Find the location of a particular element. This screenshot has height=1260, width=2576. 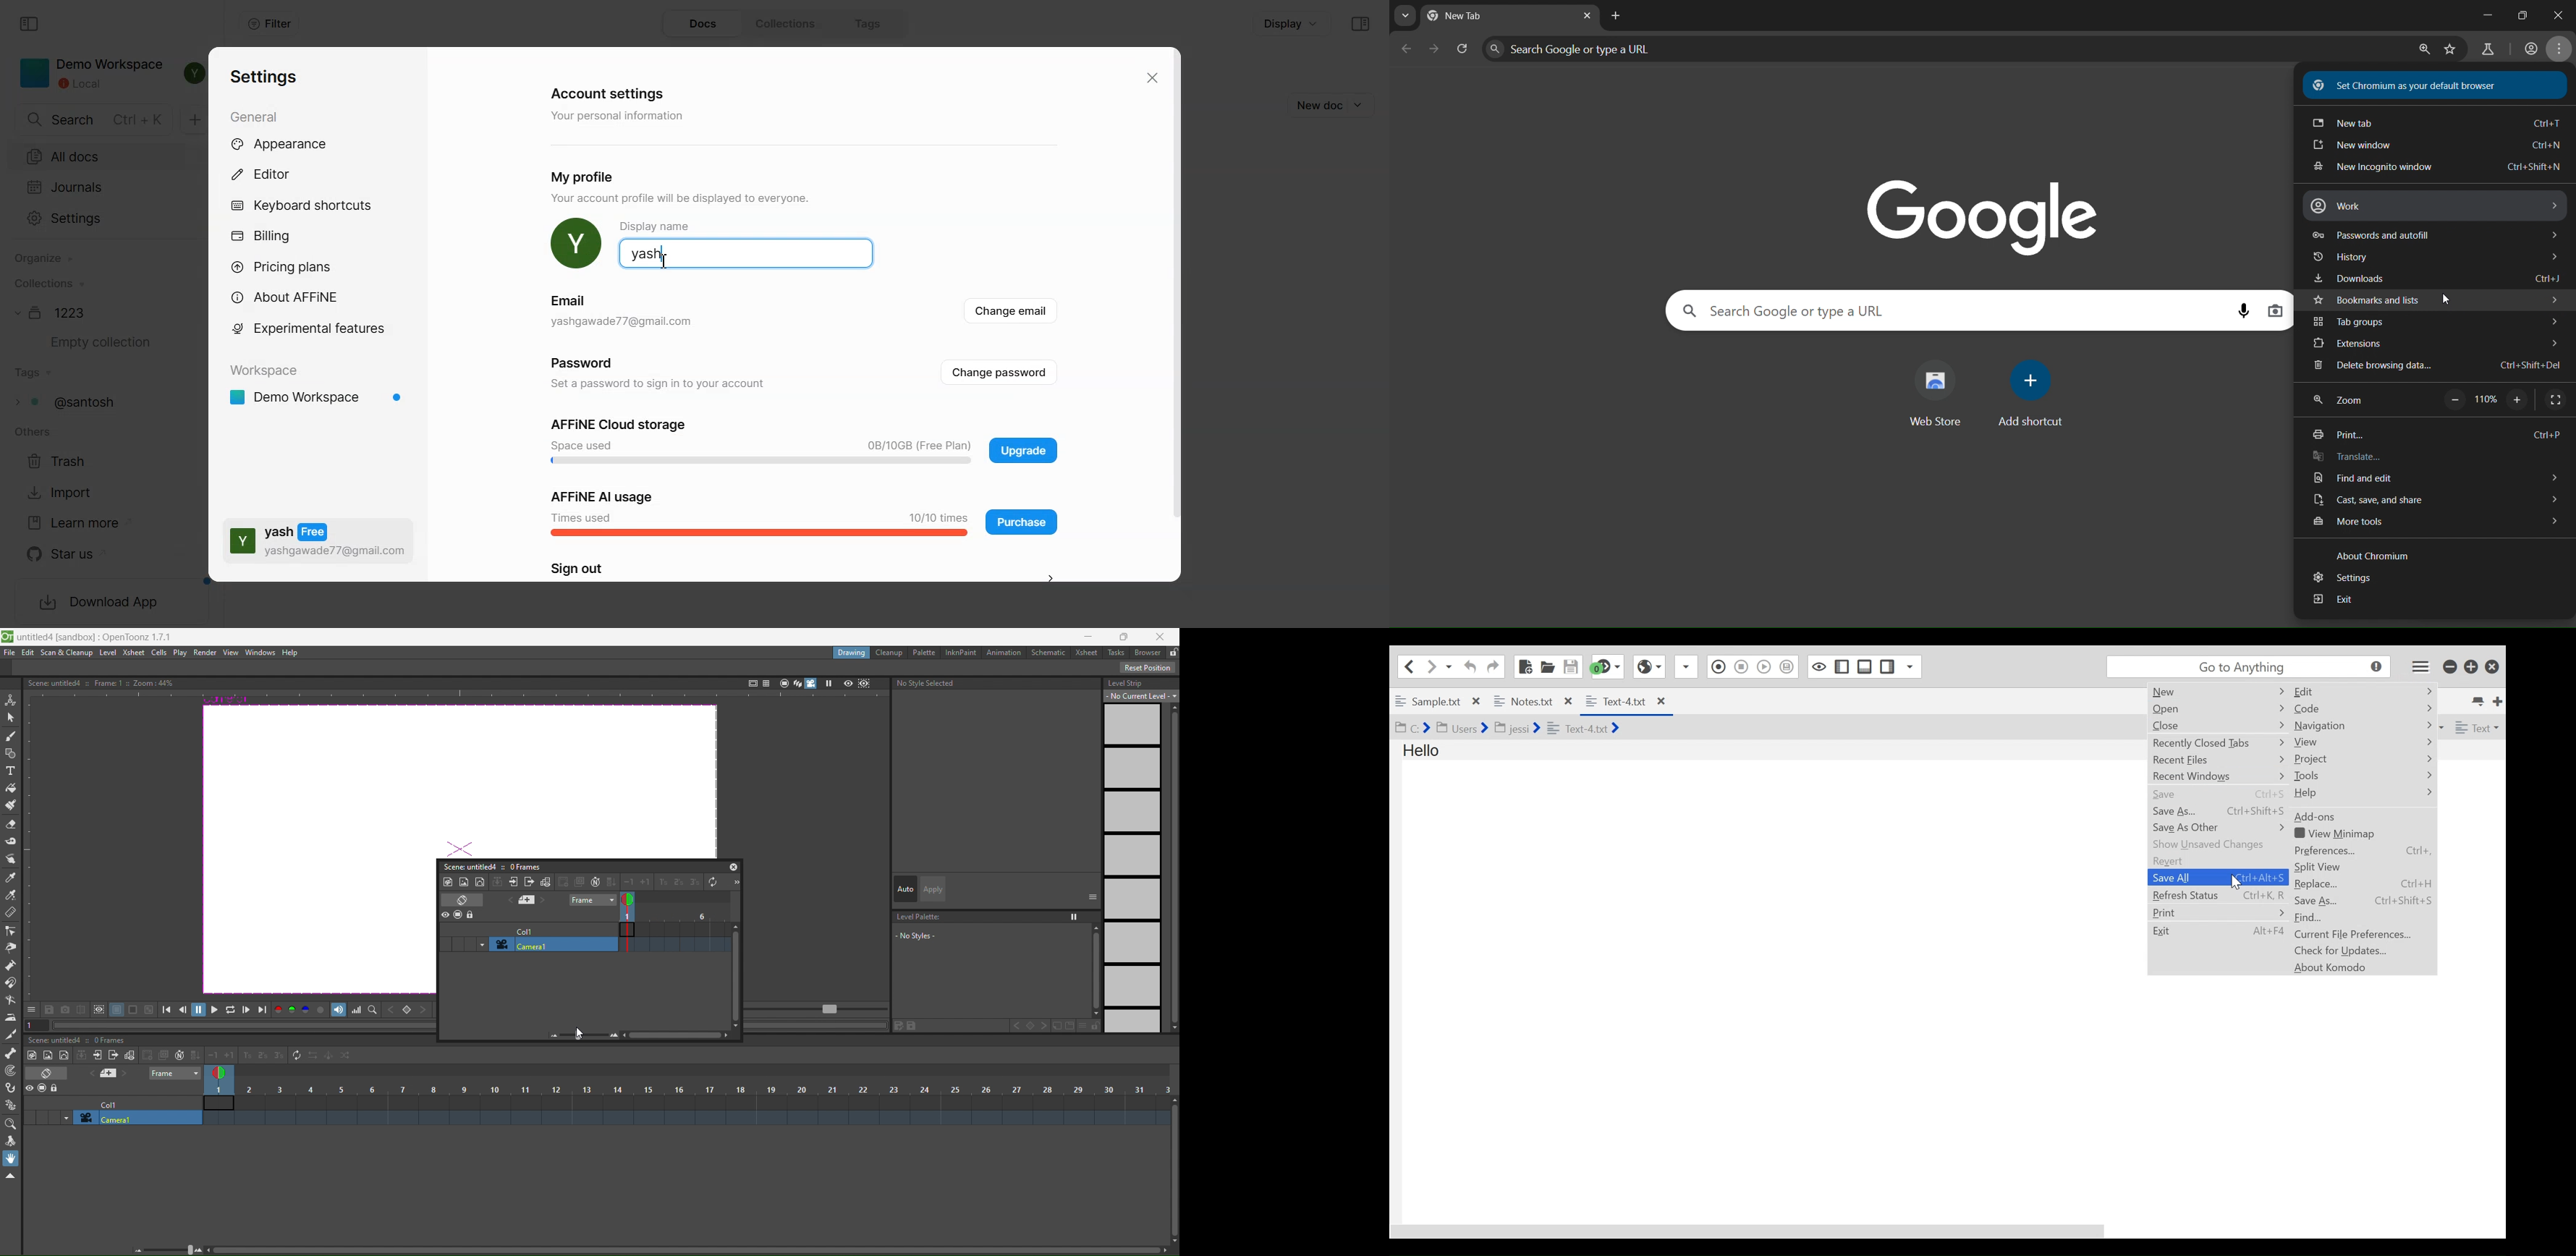

Demo Workspace is located at coordinates (92, 74).